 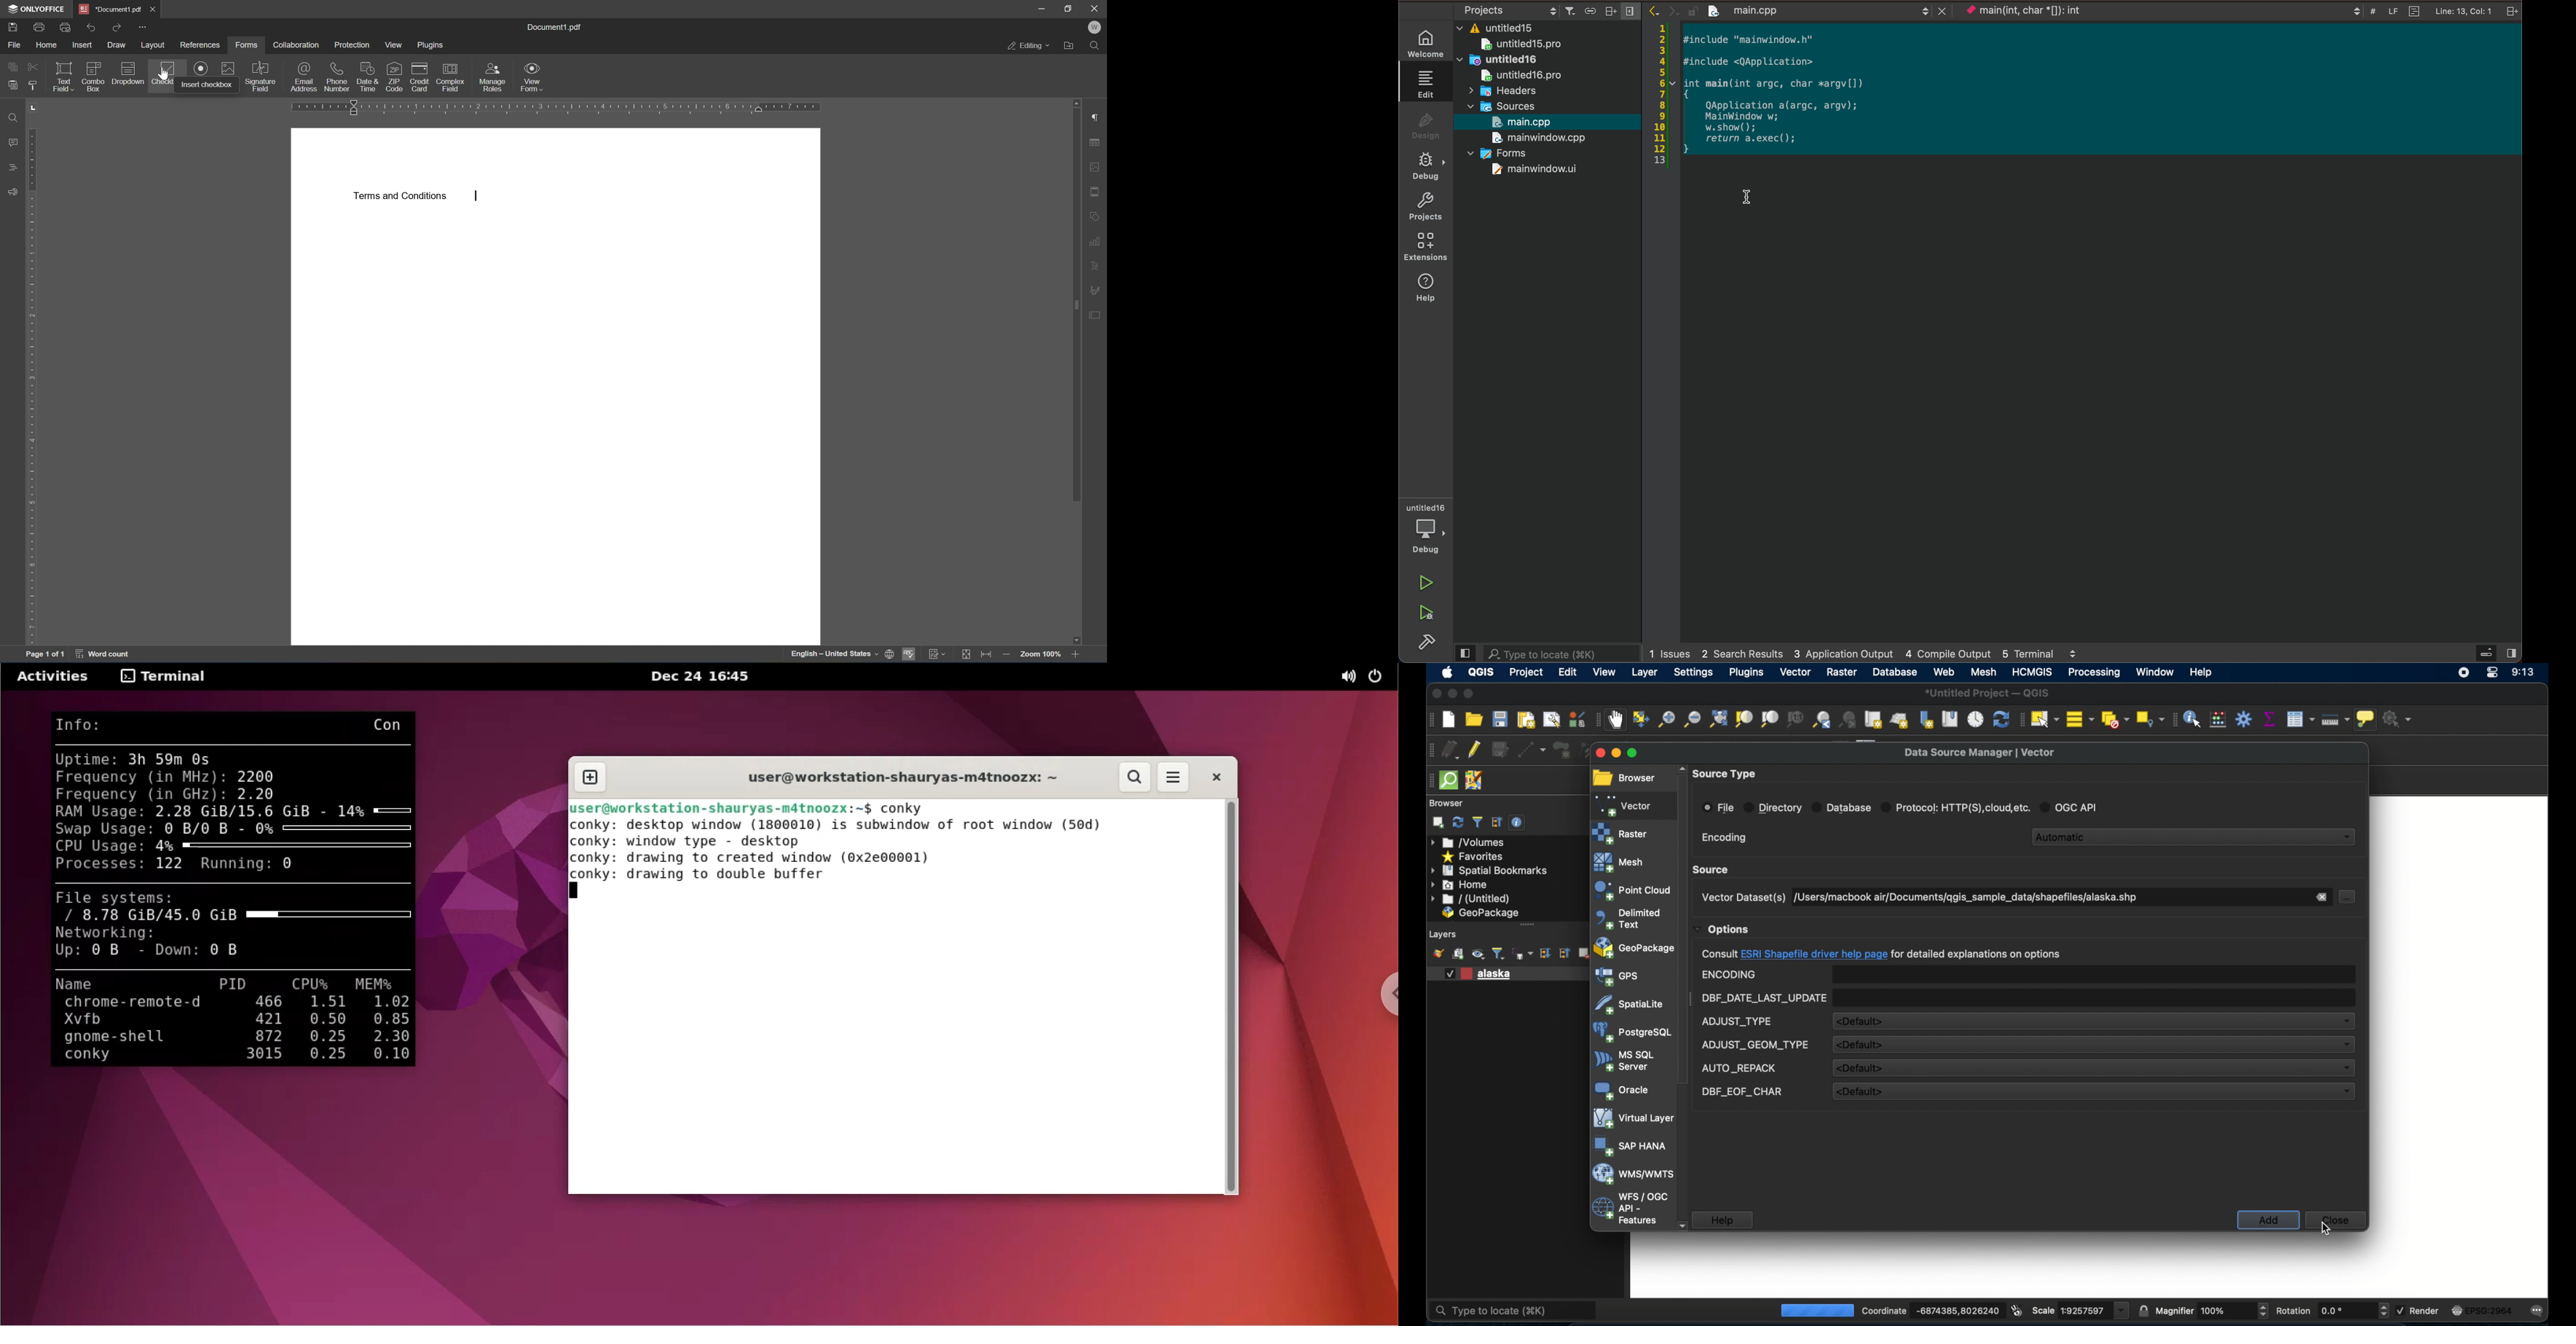 What do you see at coordinates (964, 655) in the screenshot?
I see `fit to slide` at bounding box center [964, 655].